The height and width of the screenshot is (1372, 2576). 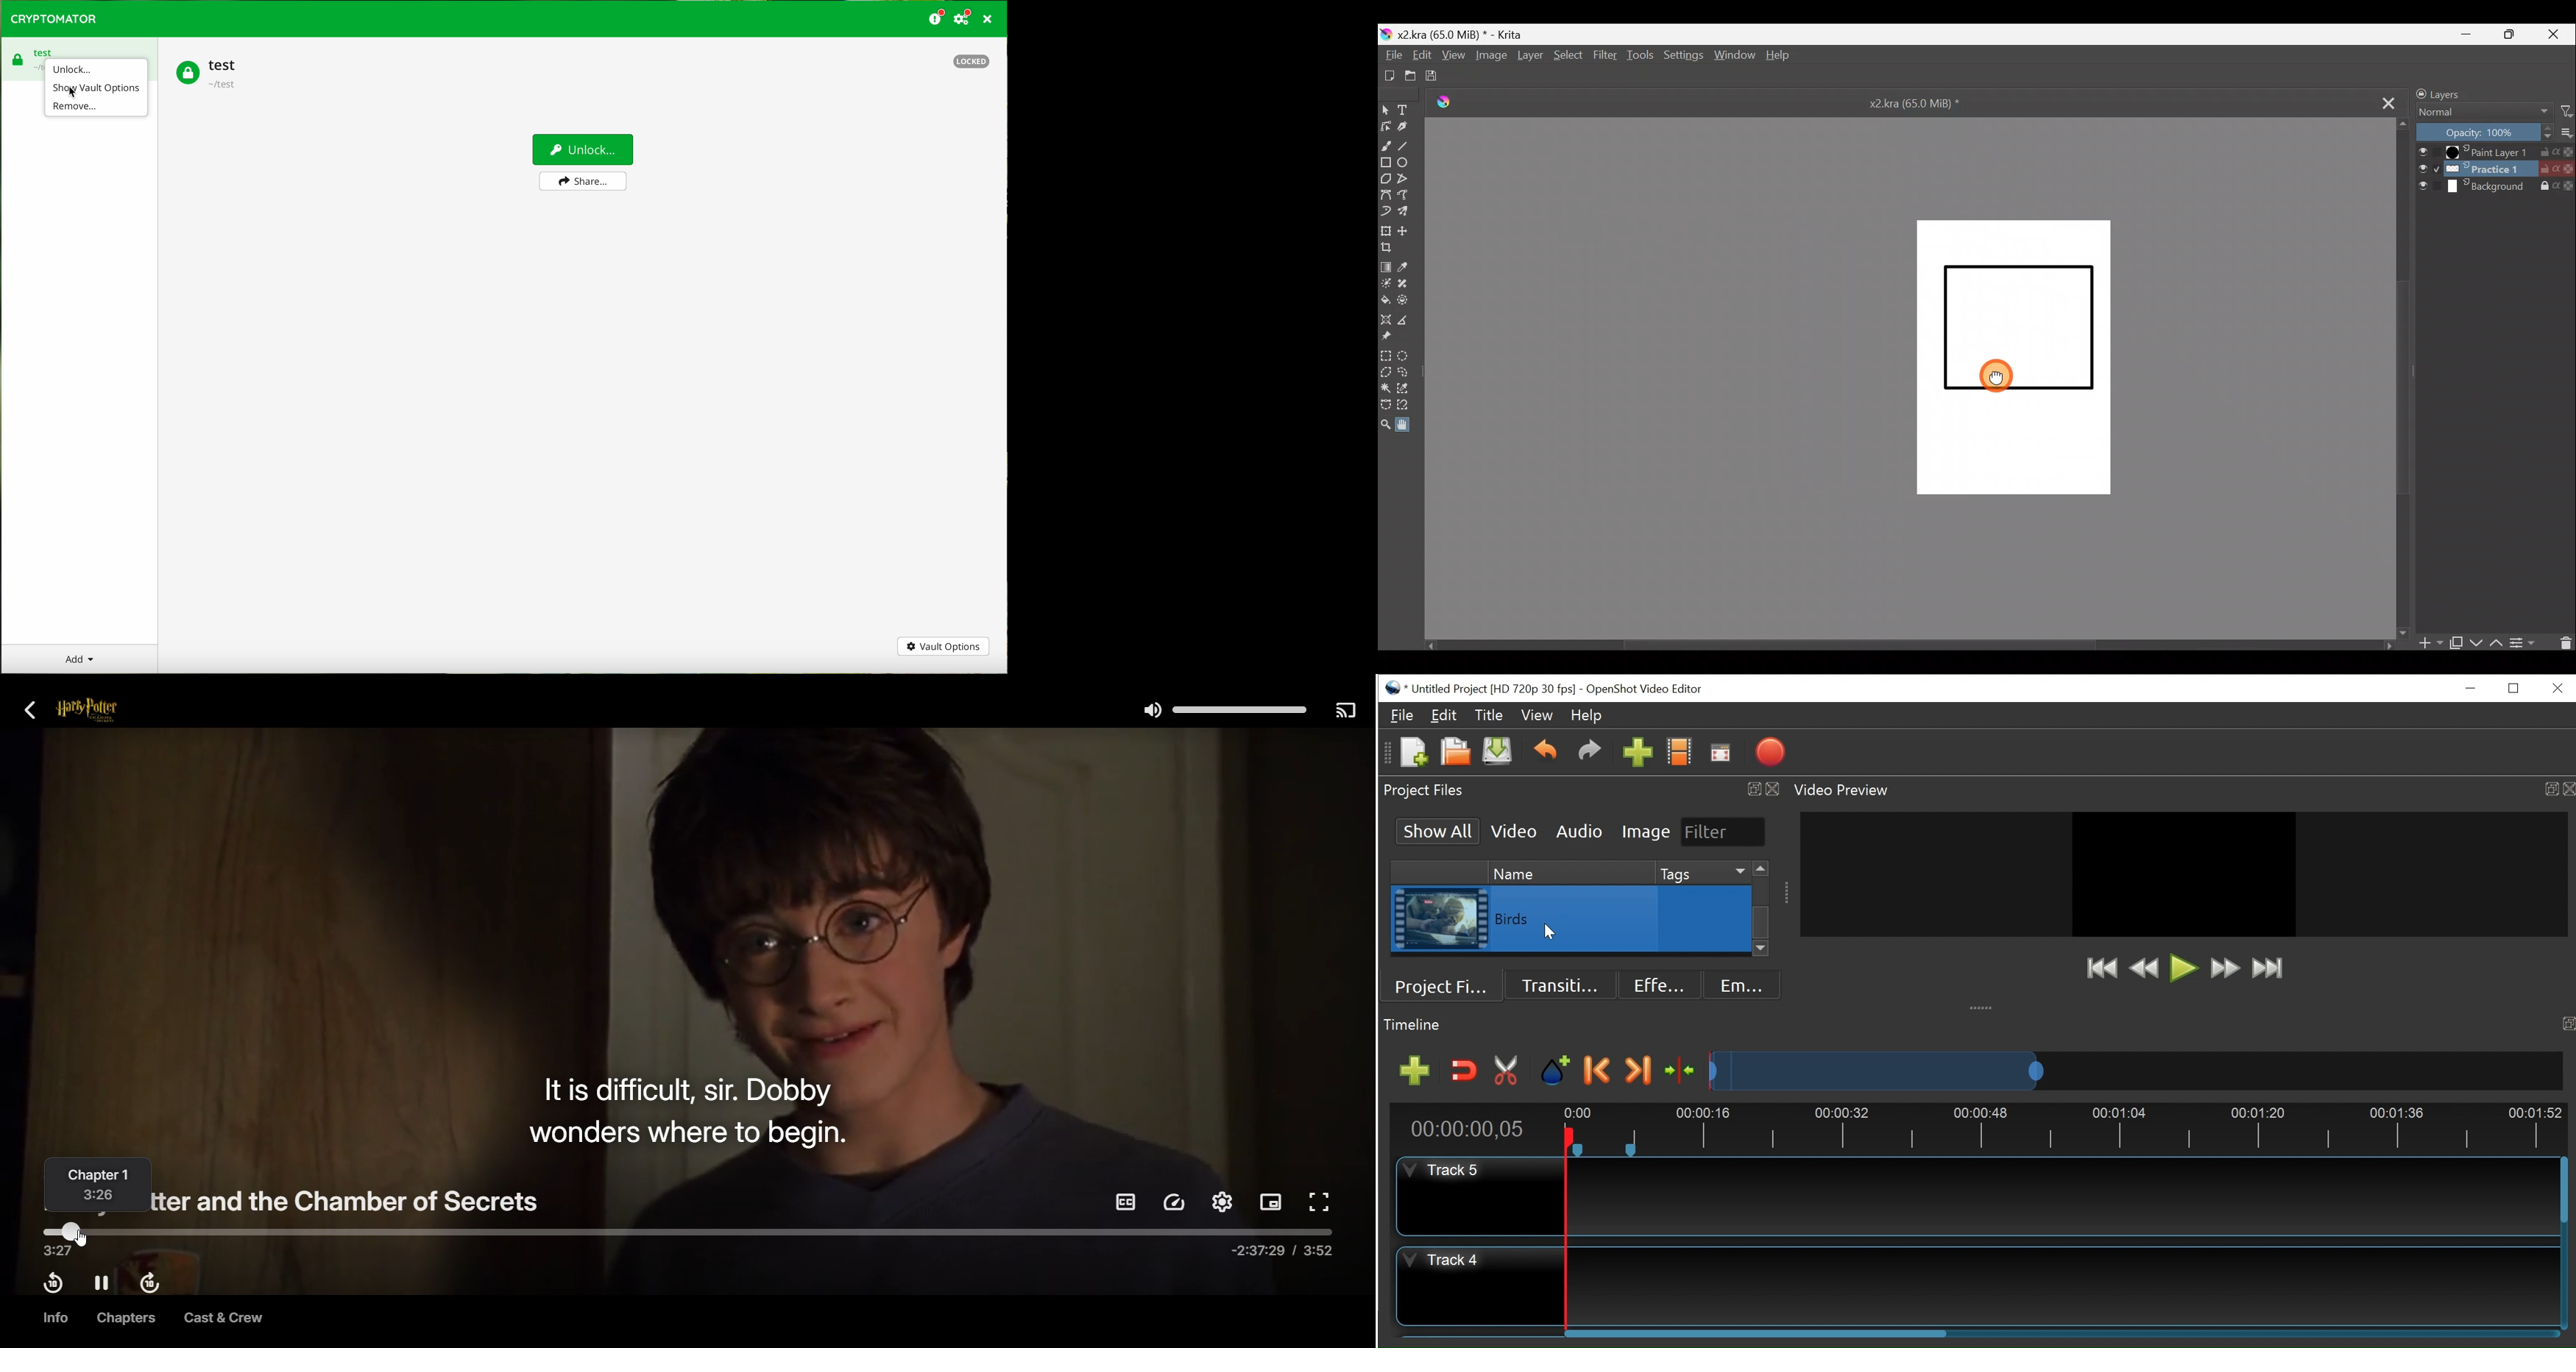 What do you see at coordinates (1405, 374) in the screenshot?
I see `Freehand selection tool` at bounding box center [1405, 374].